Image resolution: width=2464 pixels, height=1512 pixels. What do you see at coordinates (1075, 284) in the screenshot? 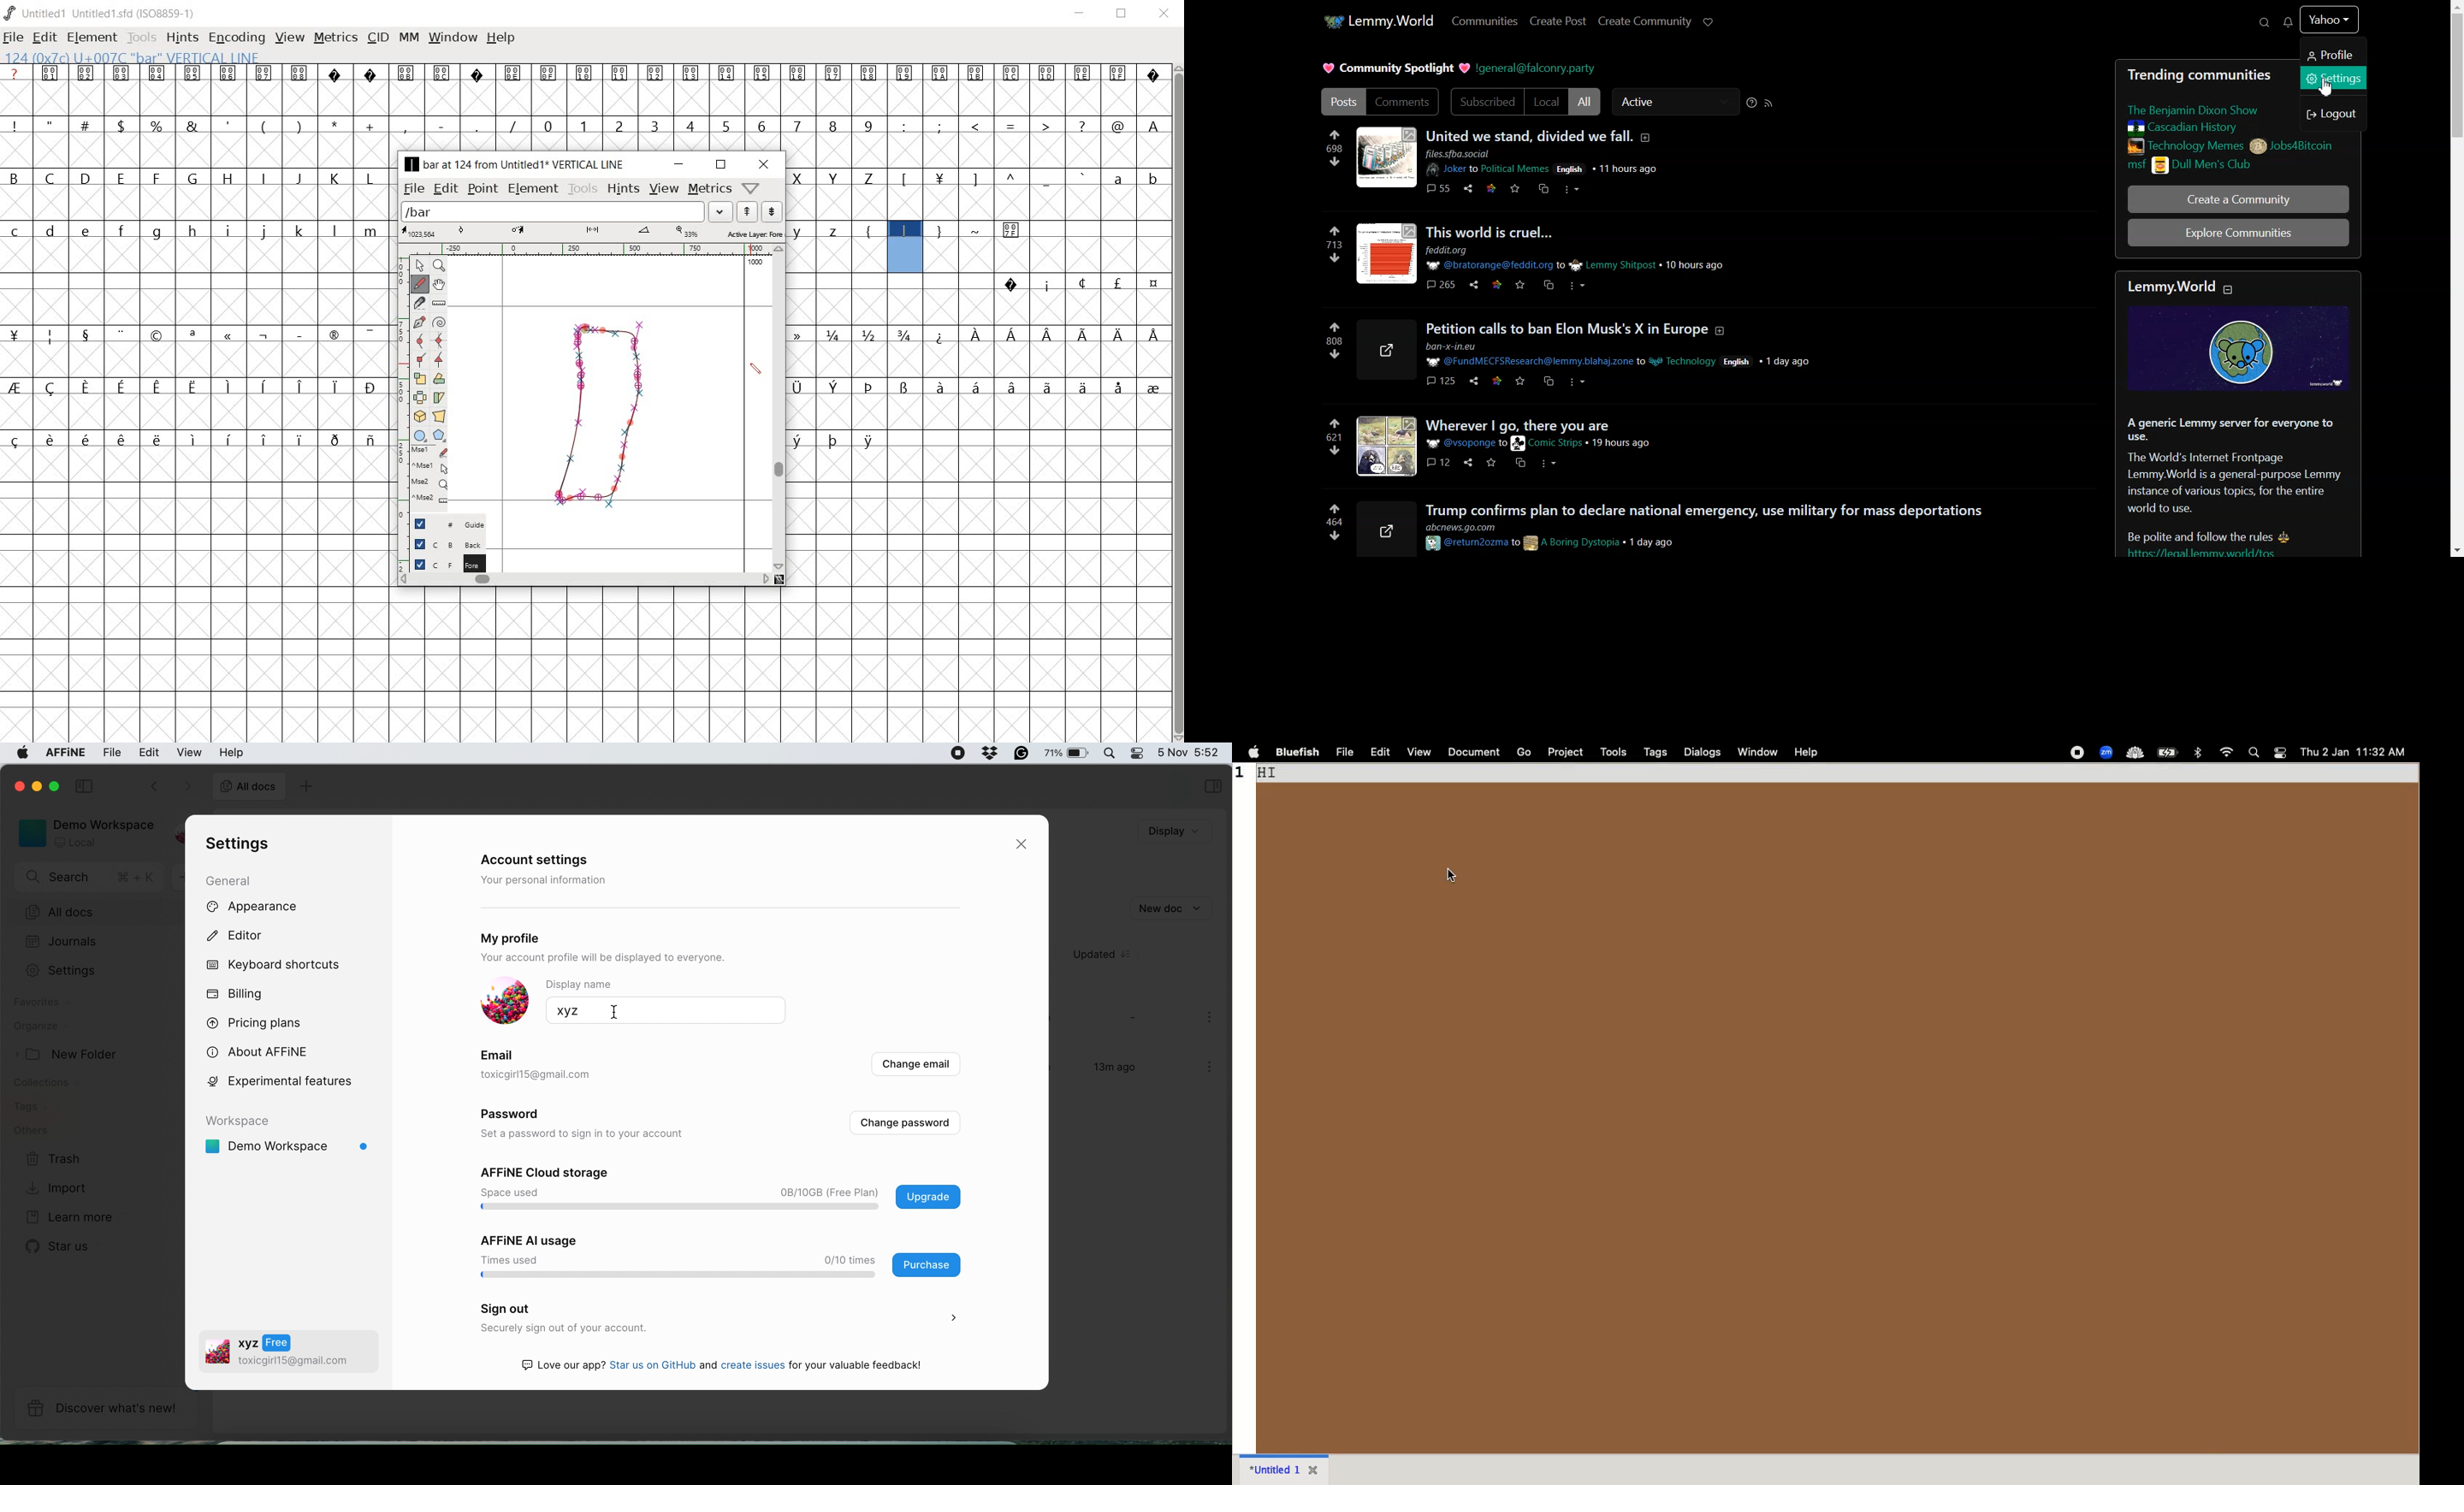
I see `special symbols` at bounding box center [1075, 284].